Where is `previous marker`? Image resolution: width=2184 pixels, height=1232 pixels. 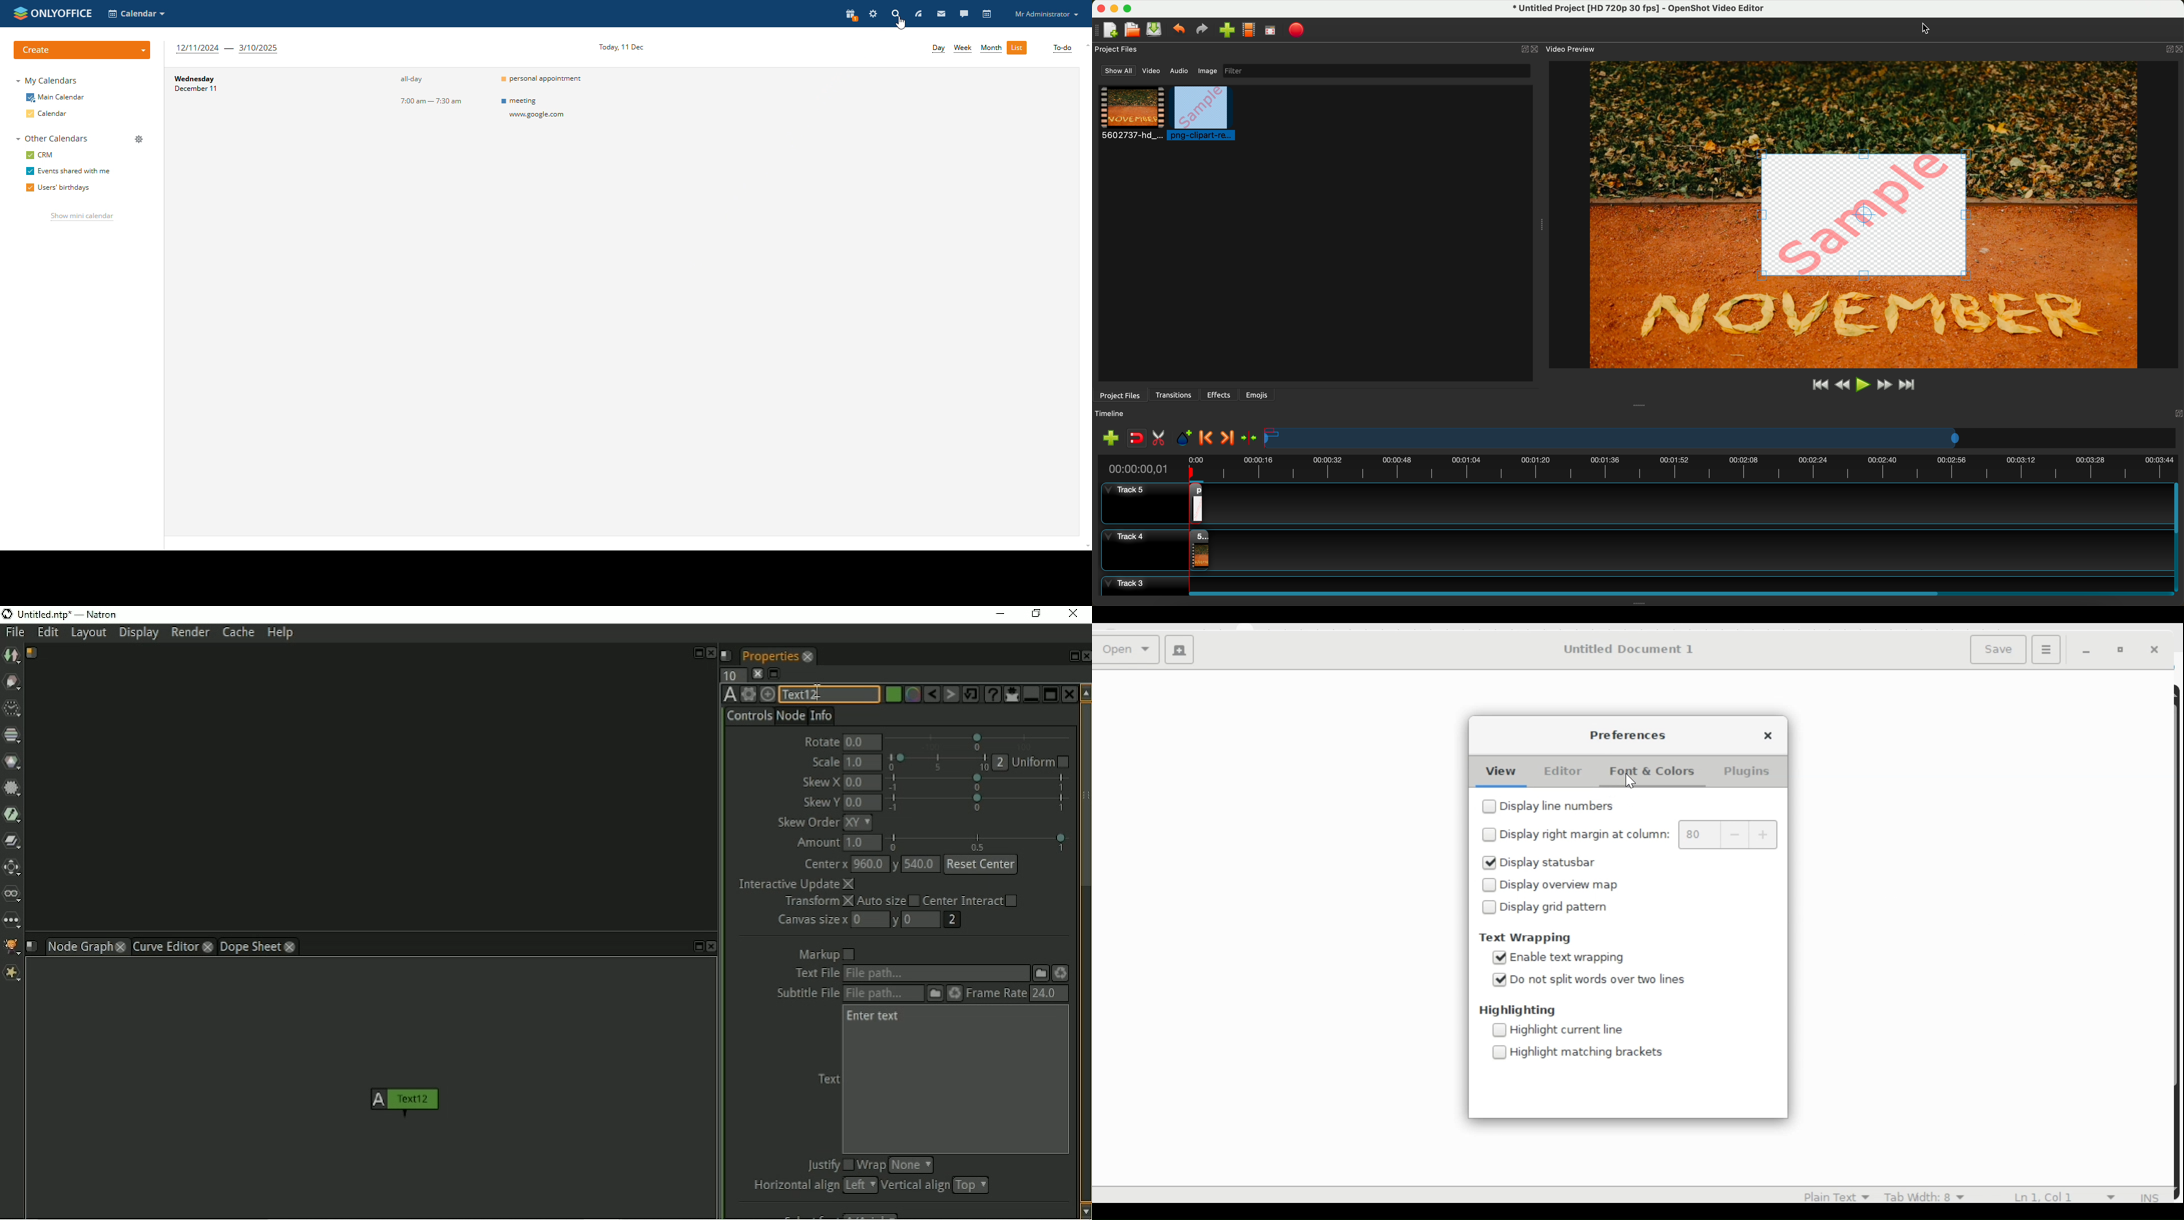
previous marker is located at coordinates (1208, 439).